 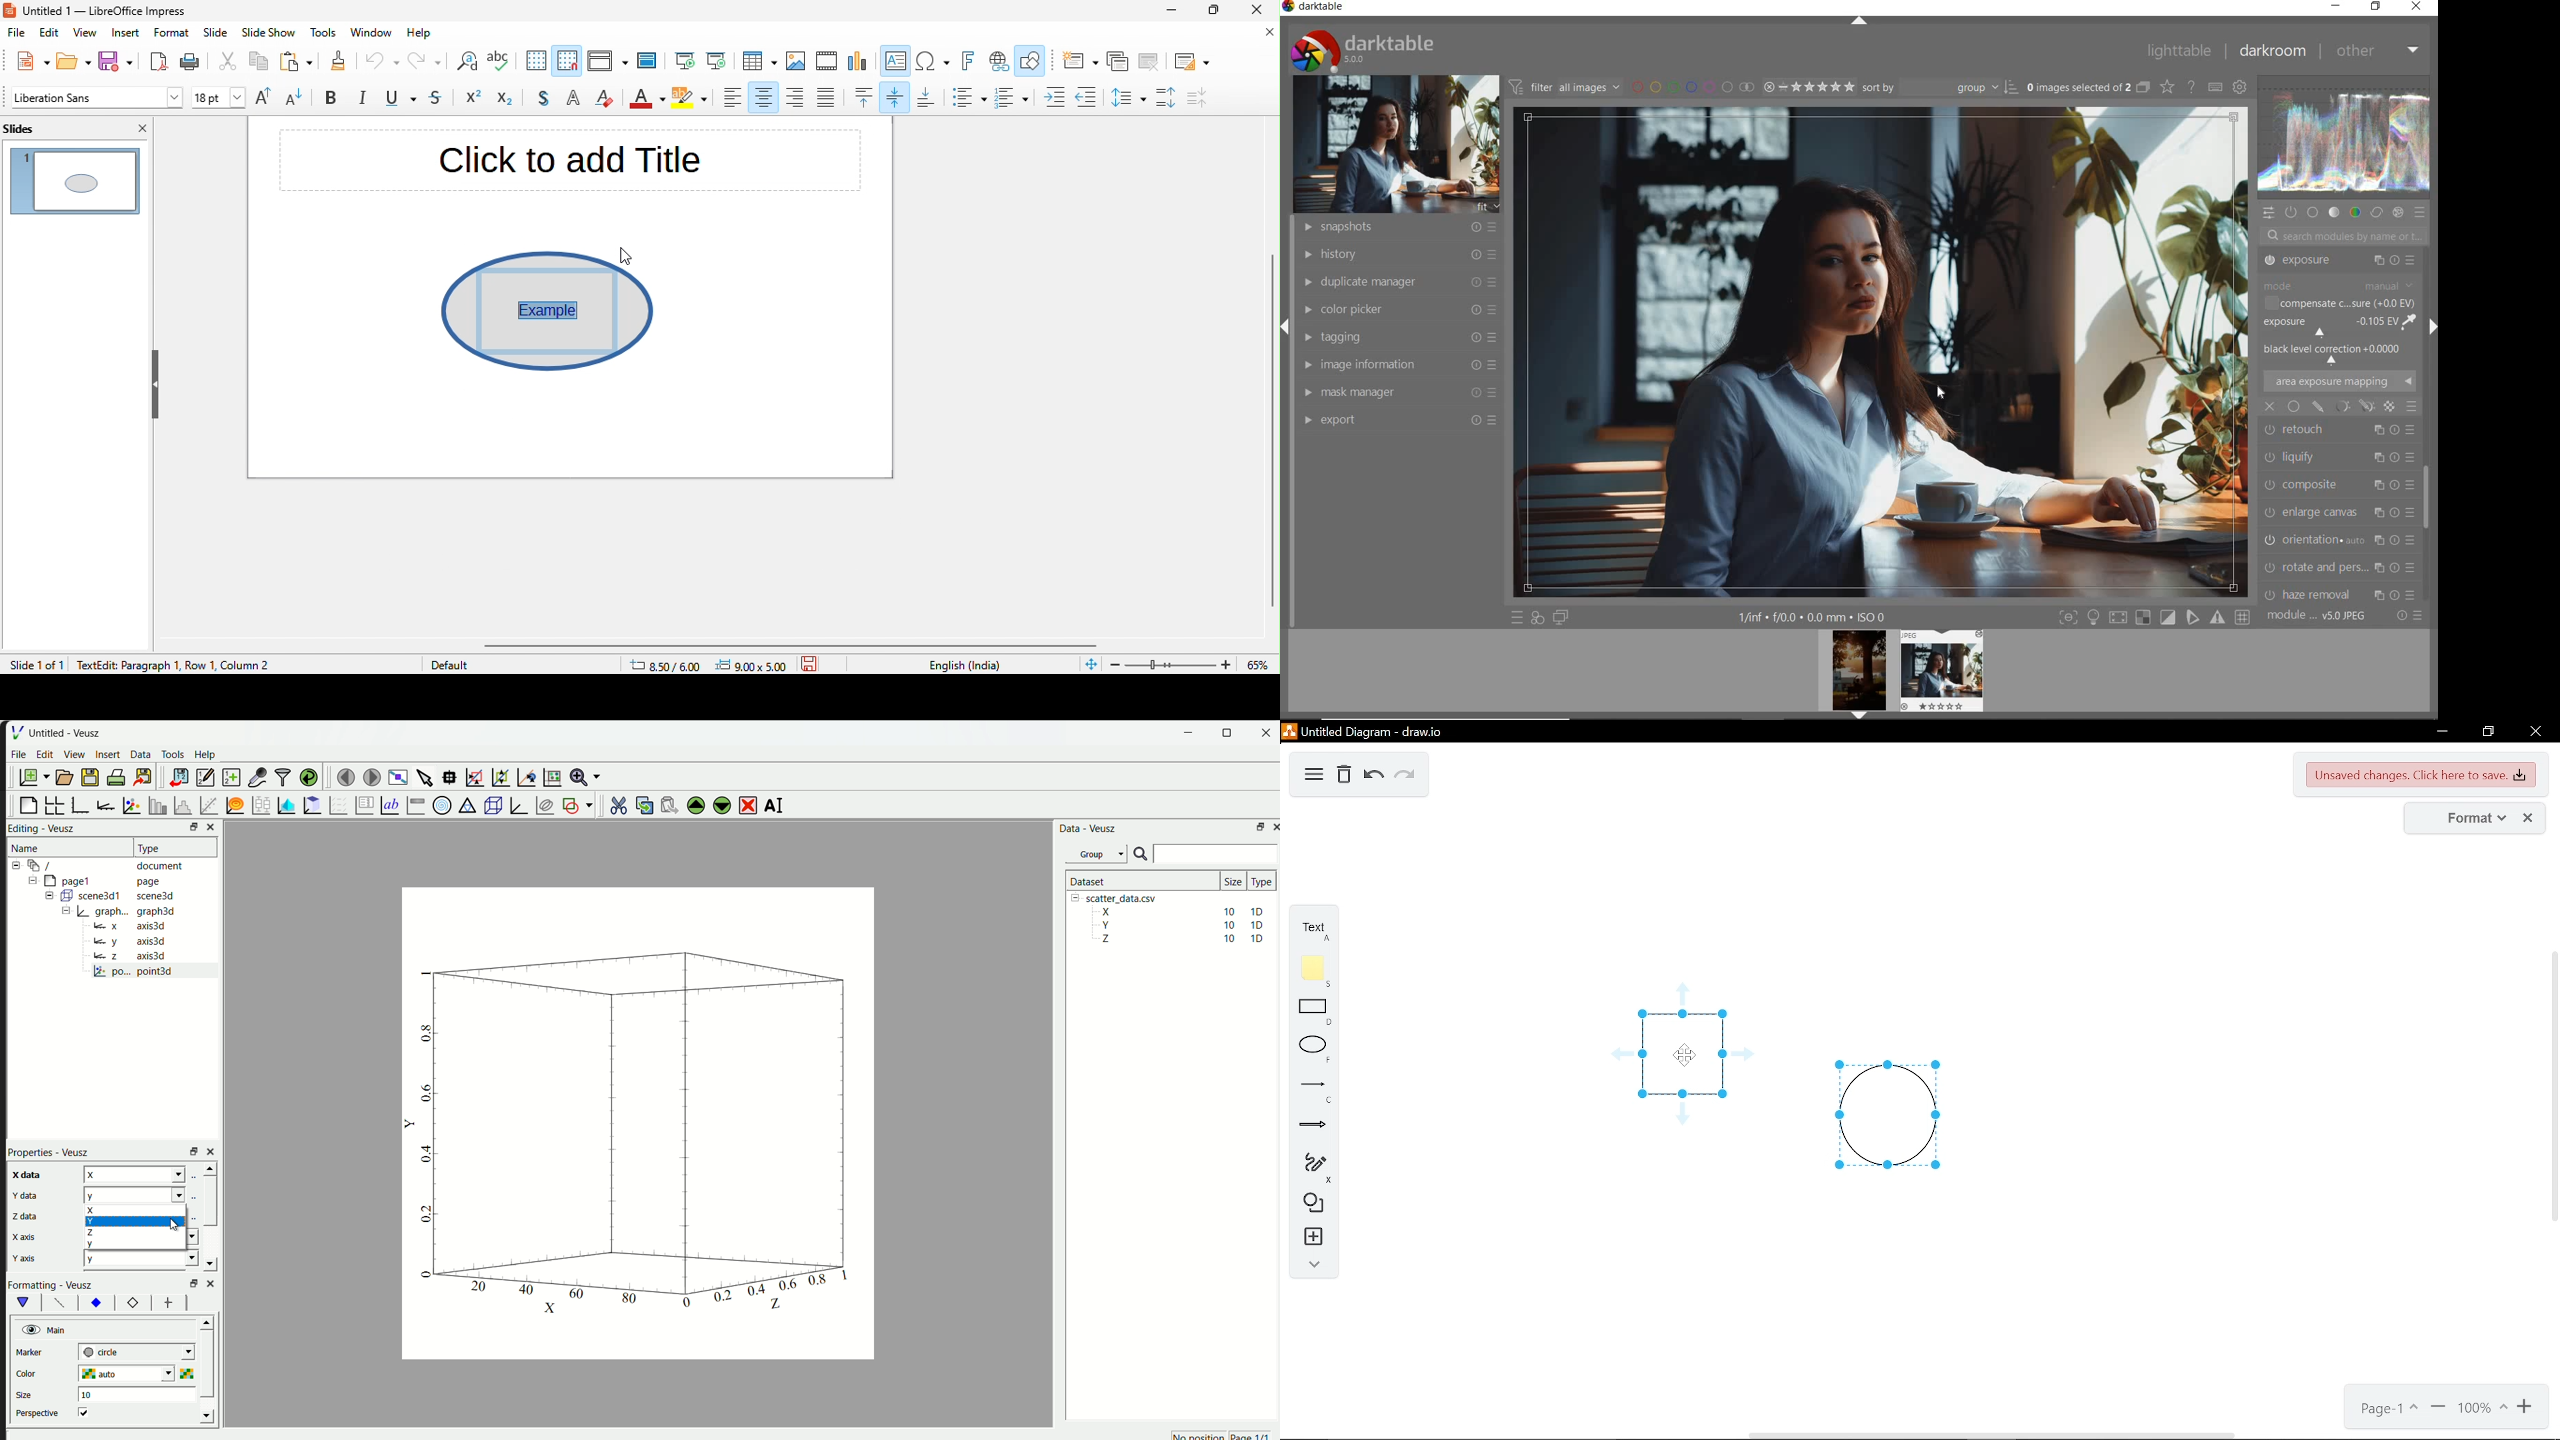 I want to click on ellipse, so click(x=1310, y=1052).